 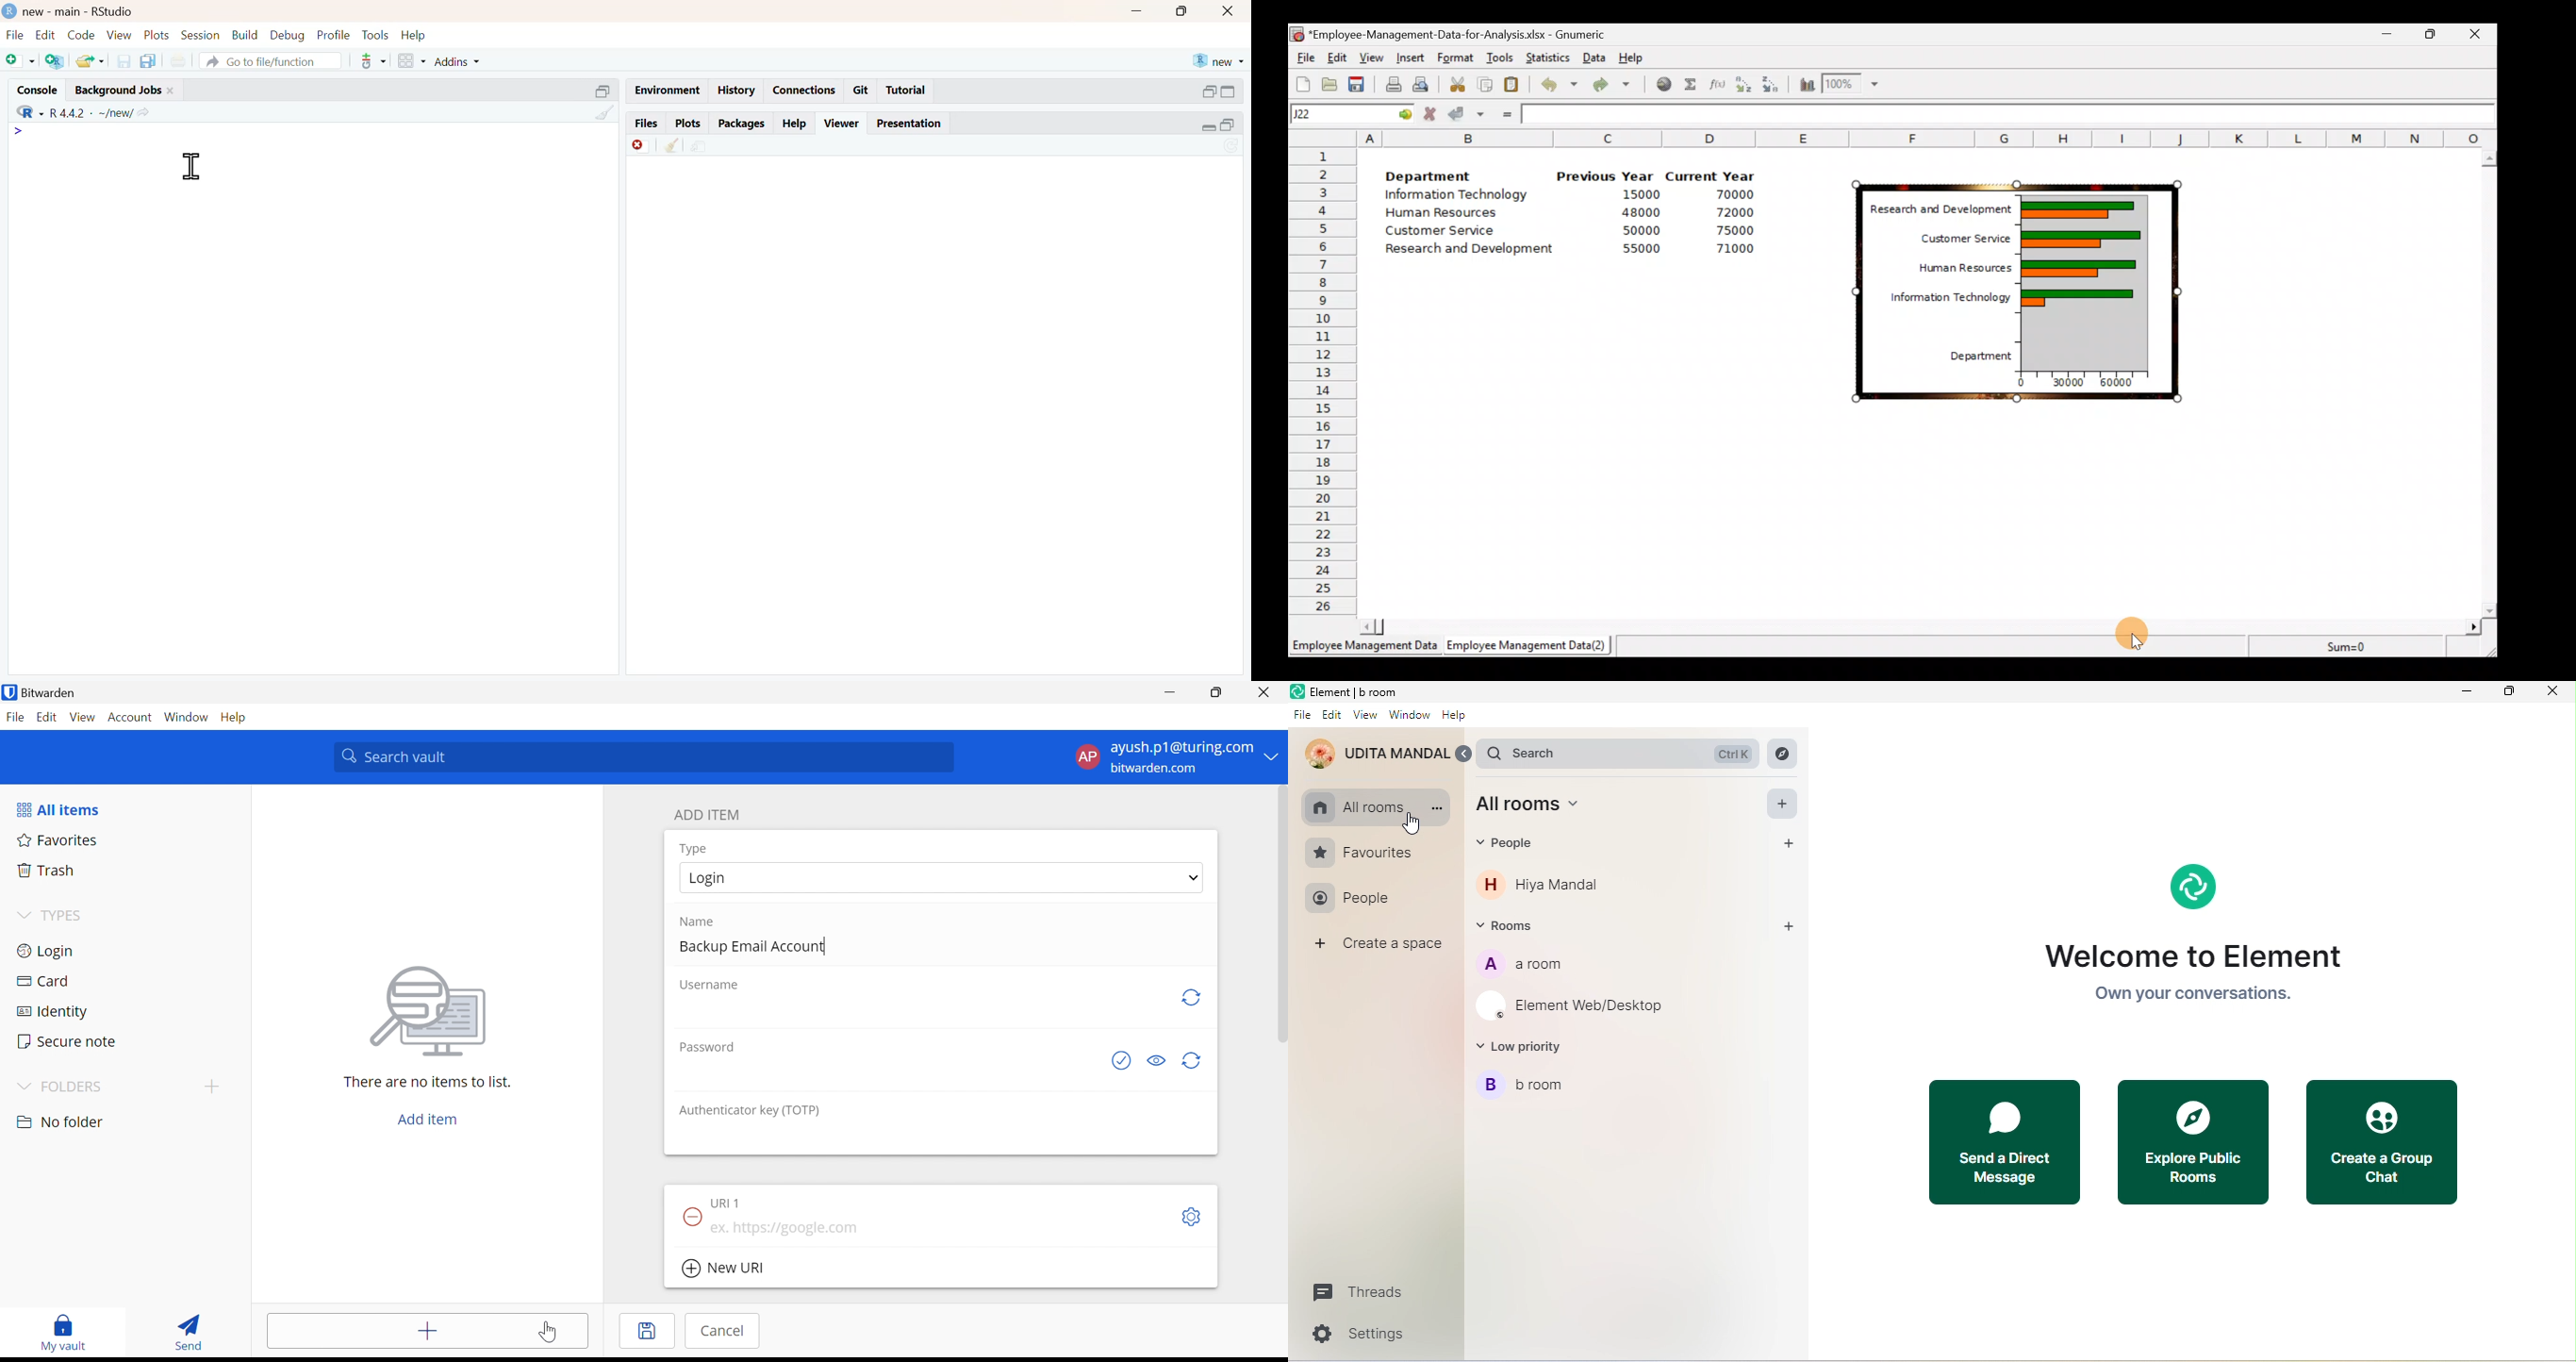 What do you see at coordinates (1230, 10) in the screenshot?
I see `close` at bounding box center [1230, 10].